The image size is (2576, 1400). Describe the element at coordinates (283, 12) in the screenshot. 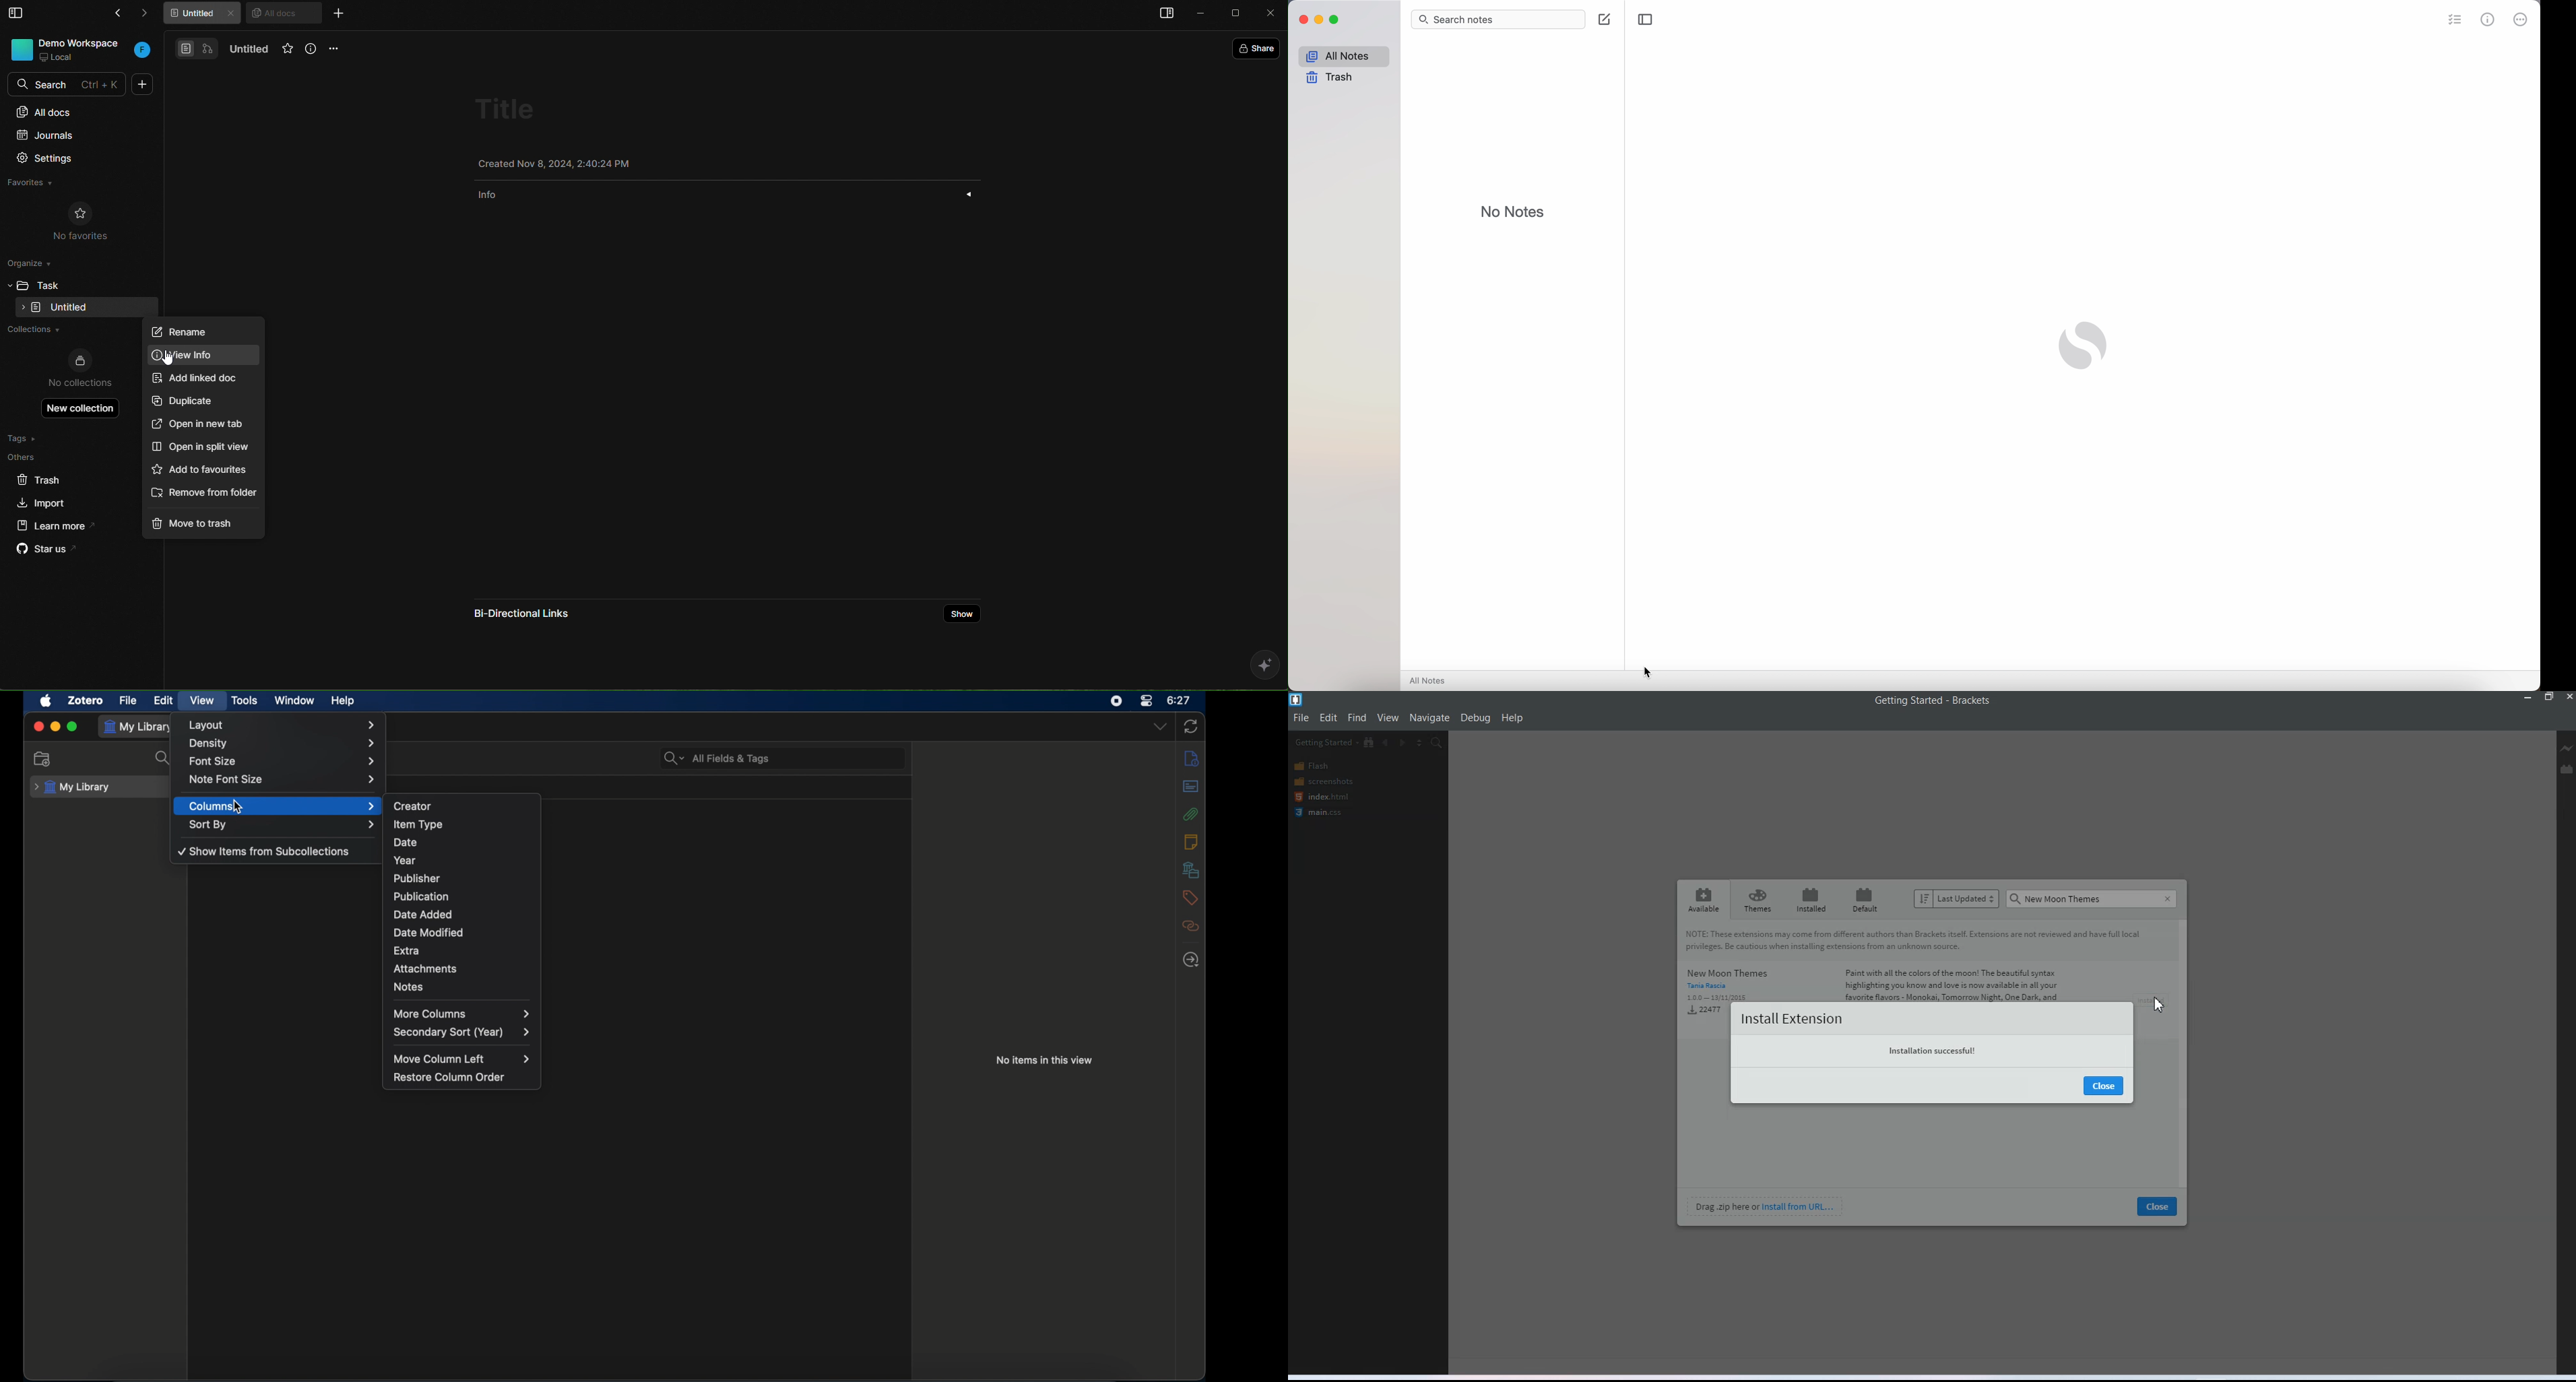

I see `all docs` at that location.